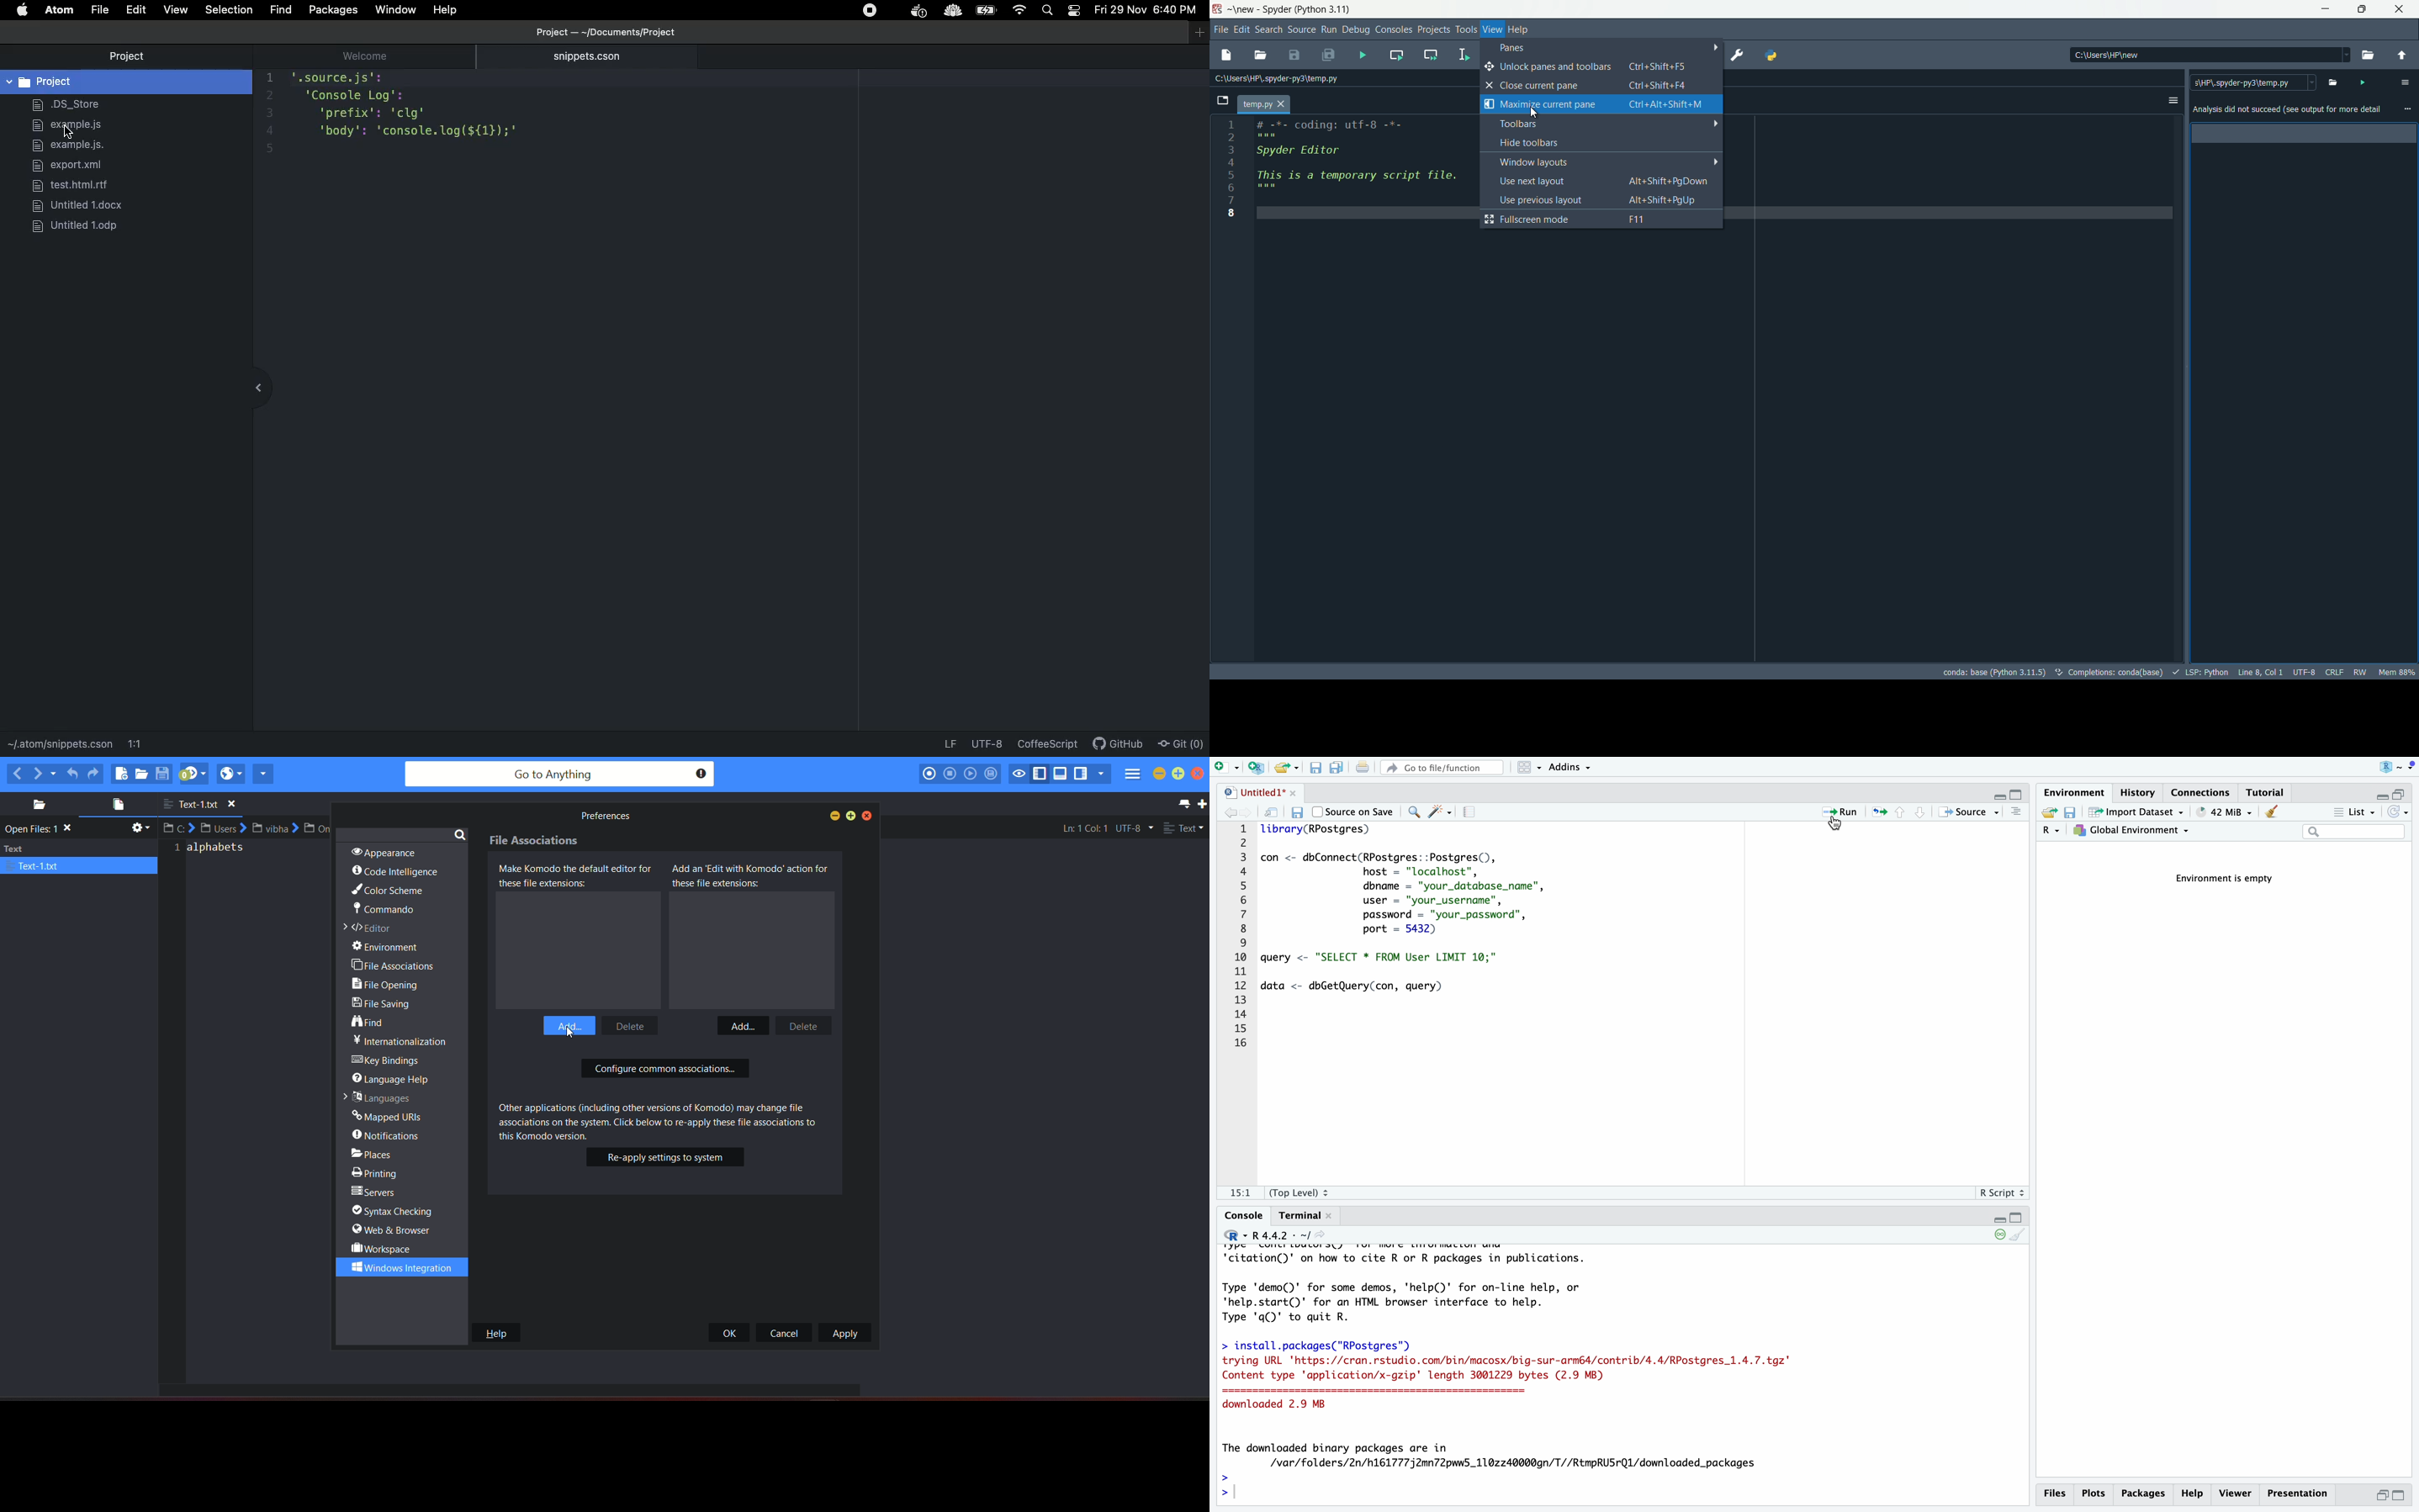 This screenshot has width=2436, height=1512. What do you see at coordinates (1441, 766) in the screenshot?
I see `go to file/function` at bounding box center [1441, 766].